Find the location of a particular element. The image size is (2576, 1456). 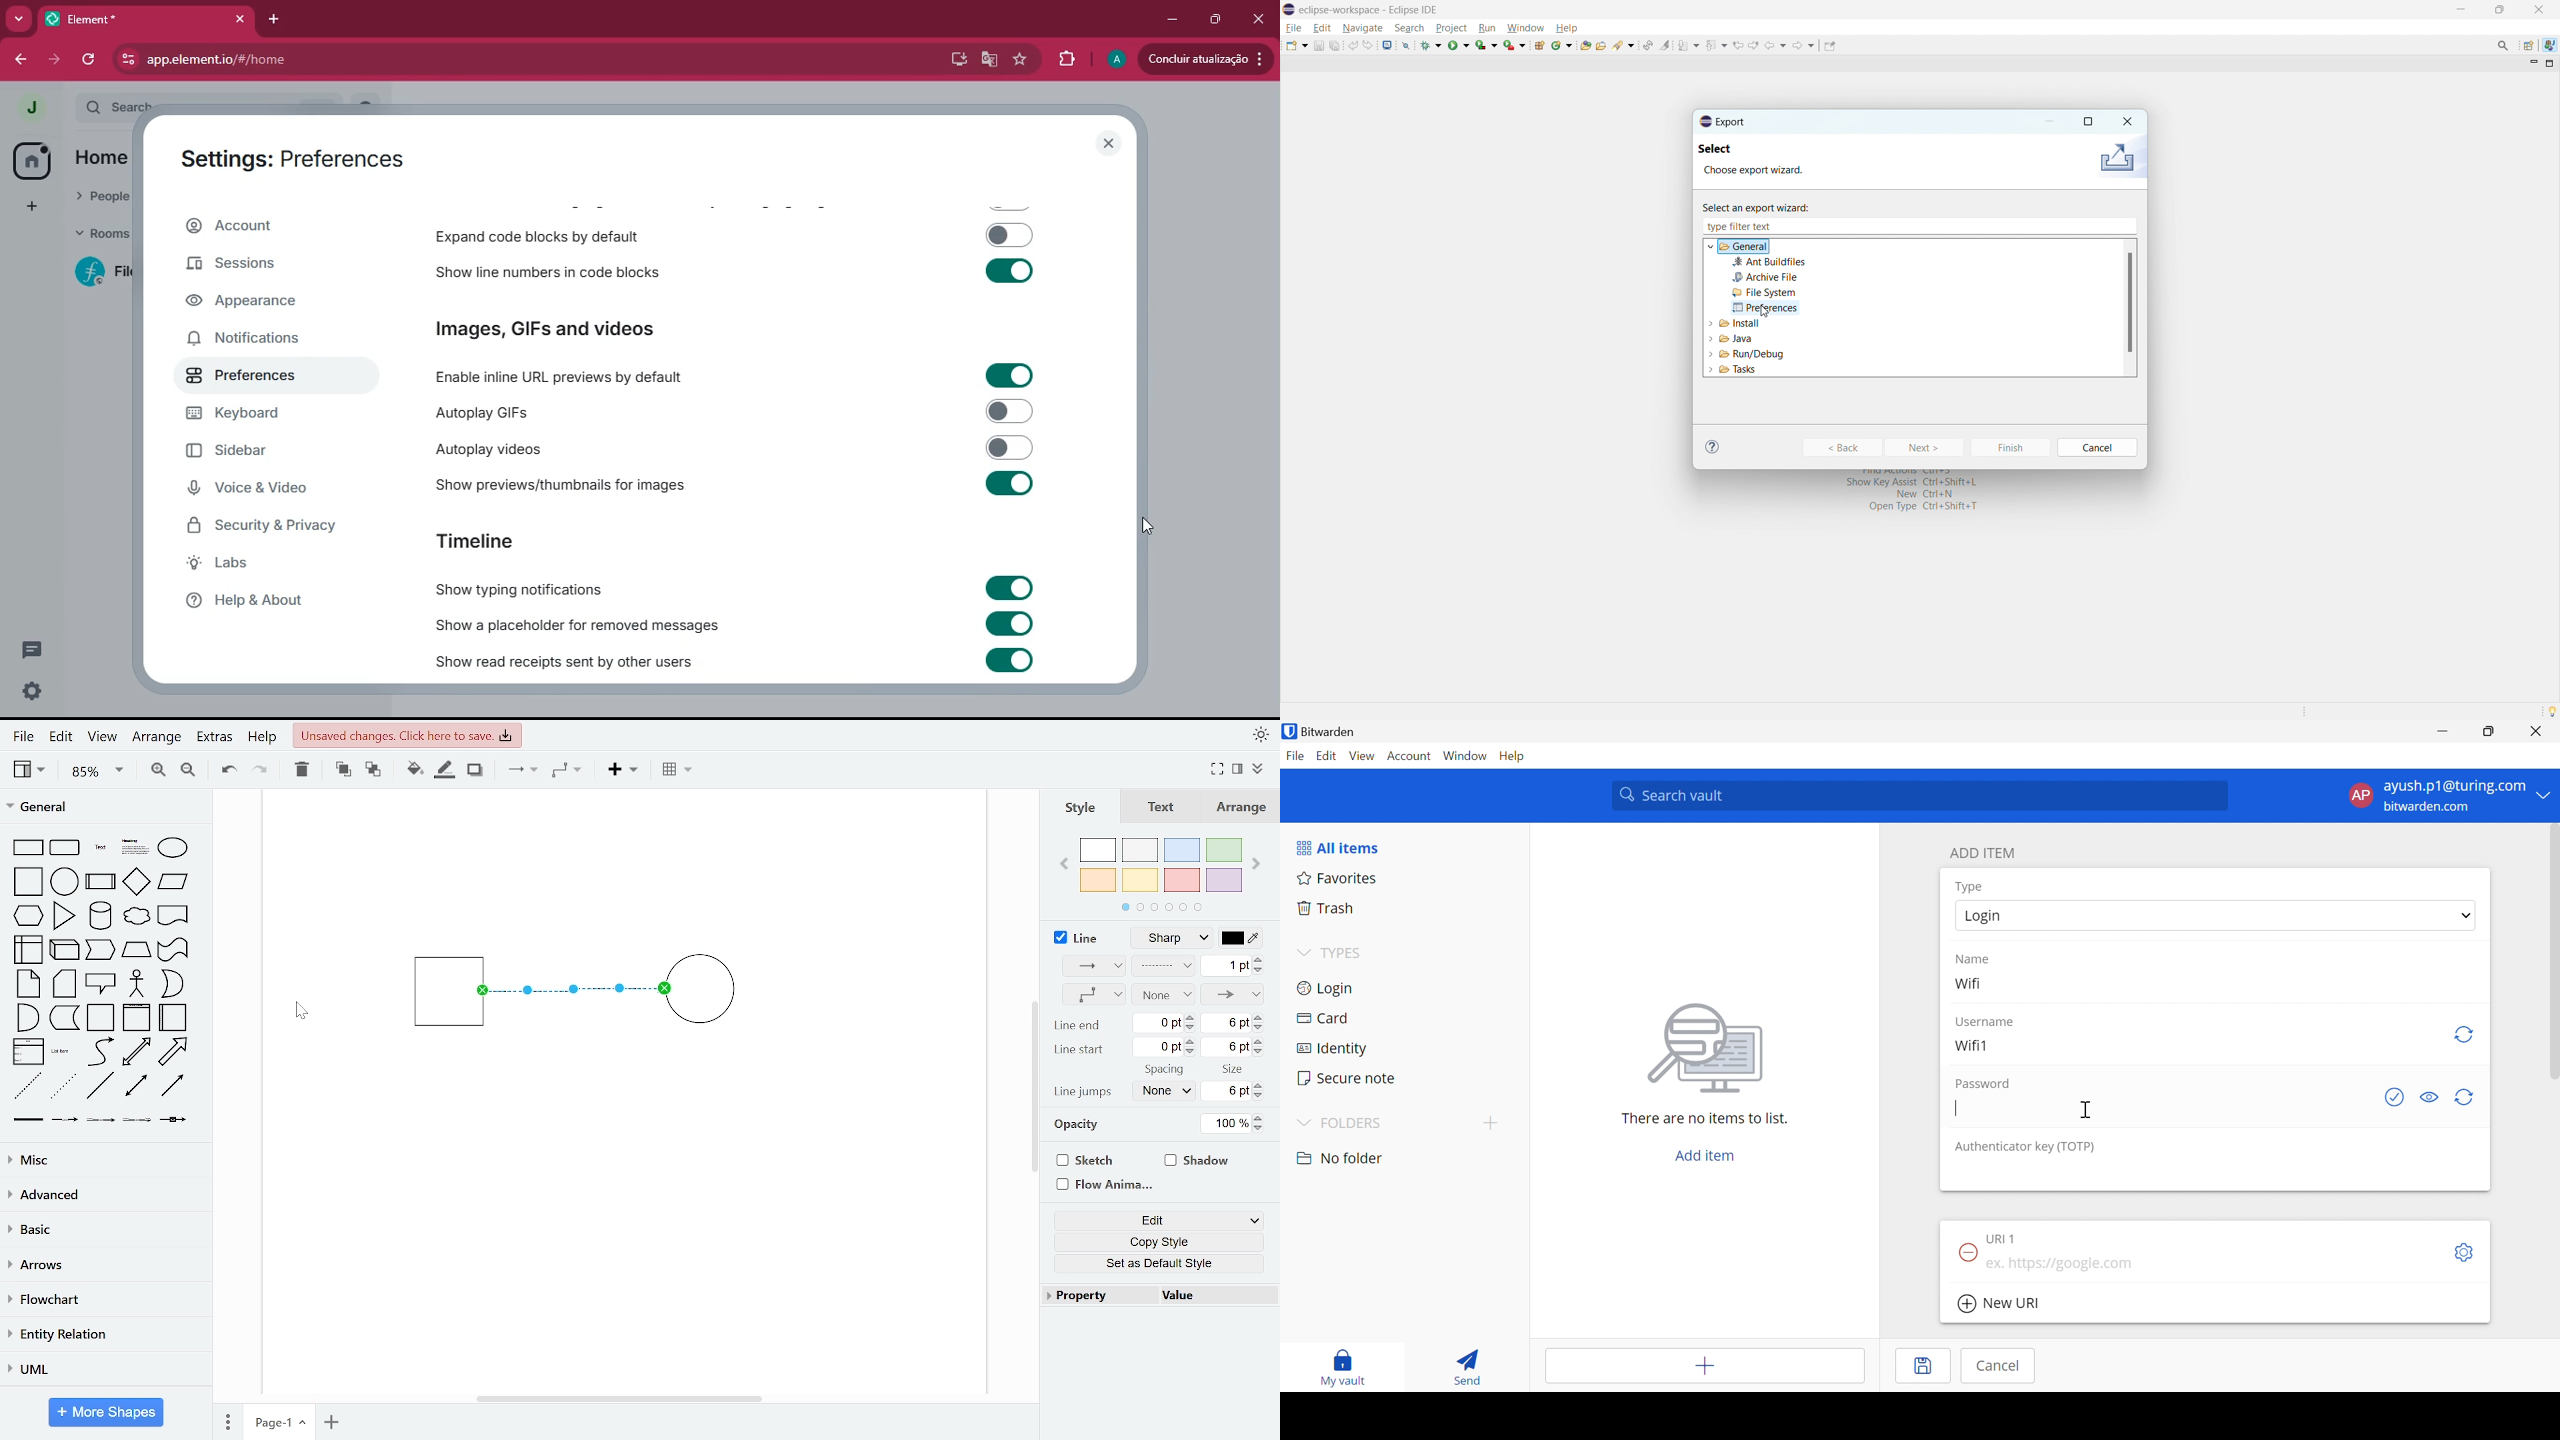

view is located at coordinates (32, 769).